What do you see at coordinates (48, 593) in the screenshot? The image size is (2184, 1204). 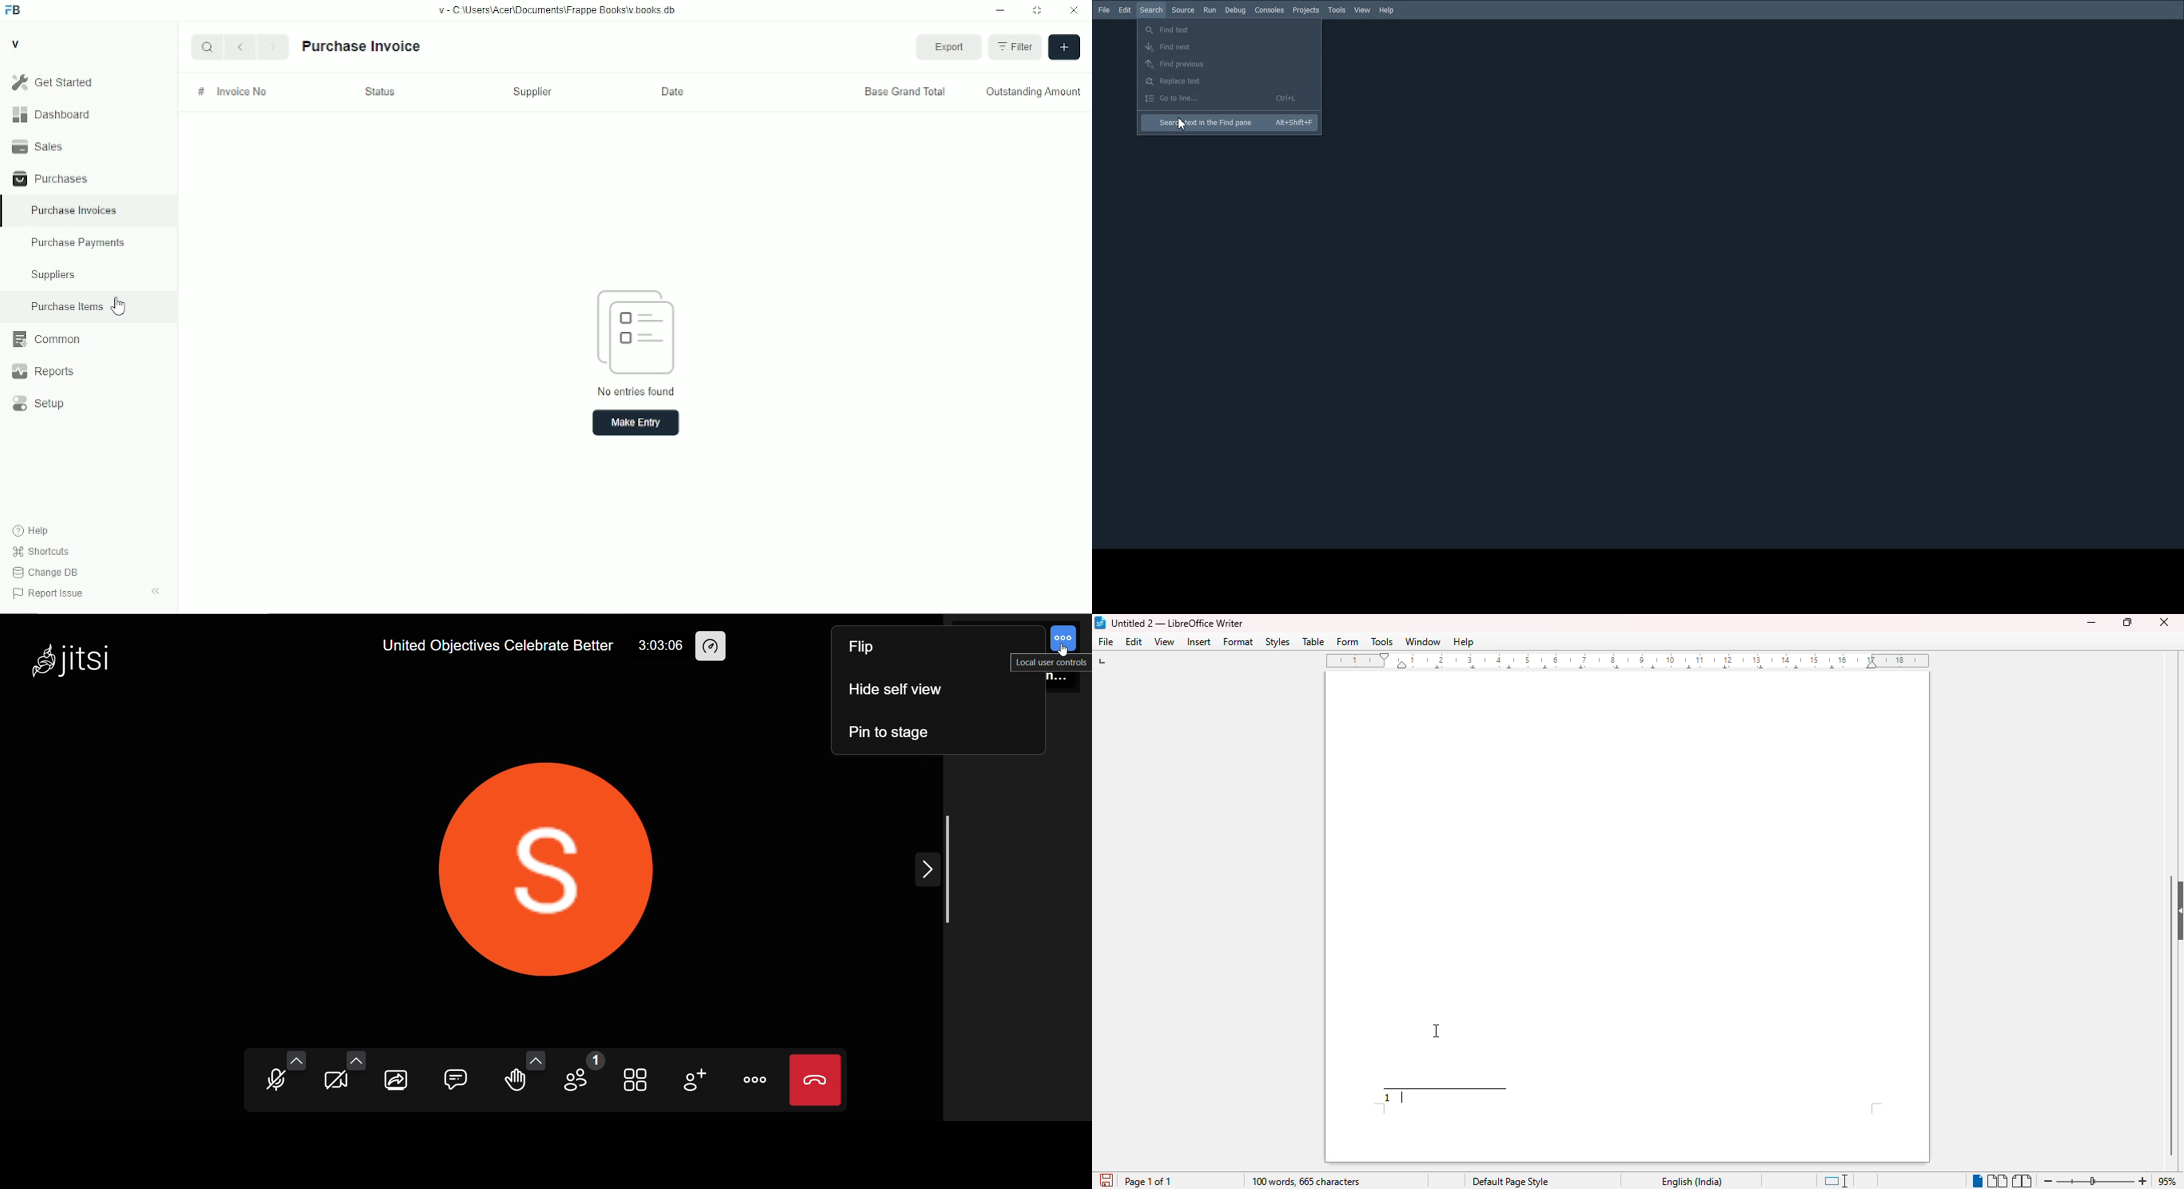 I see `report issue` at bounding box center [48, 593].